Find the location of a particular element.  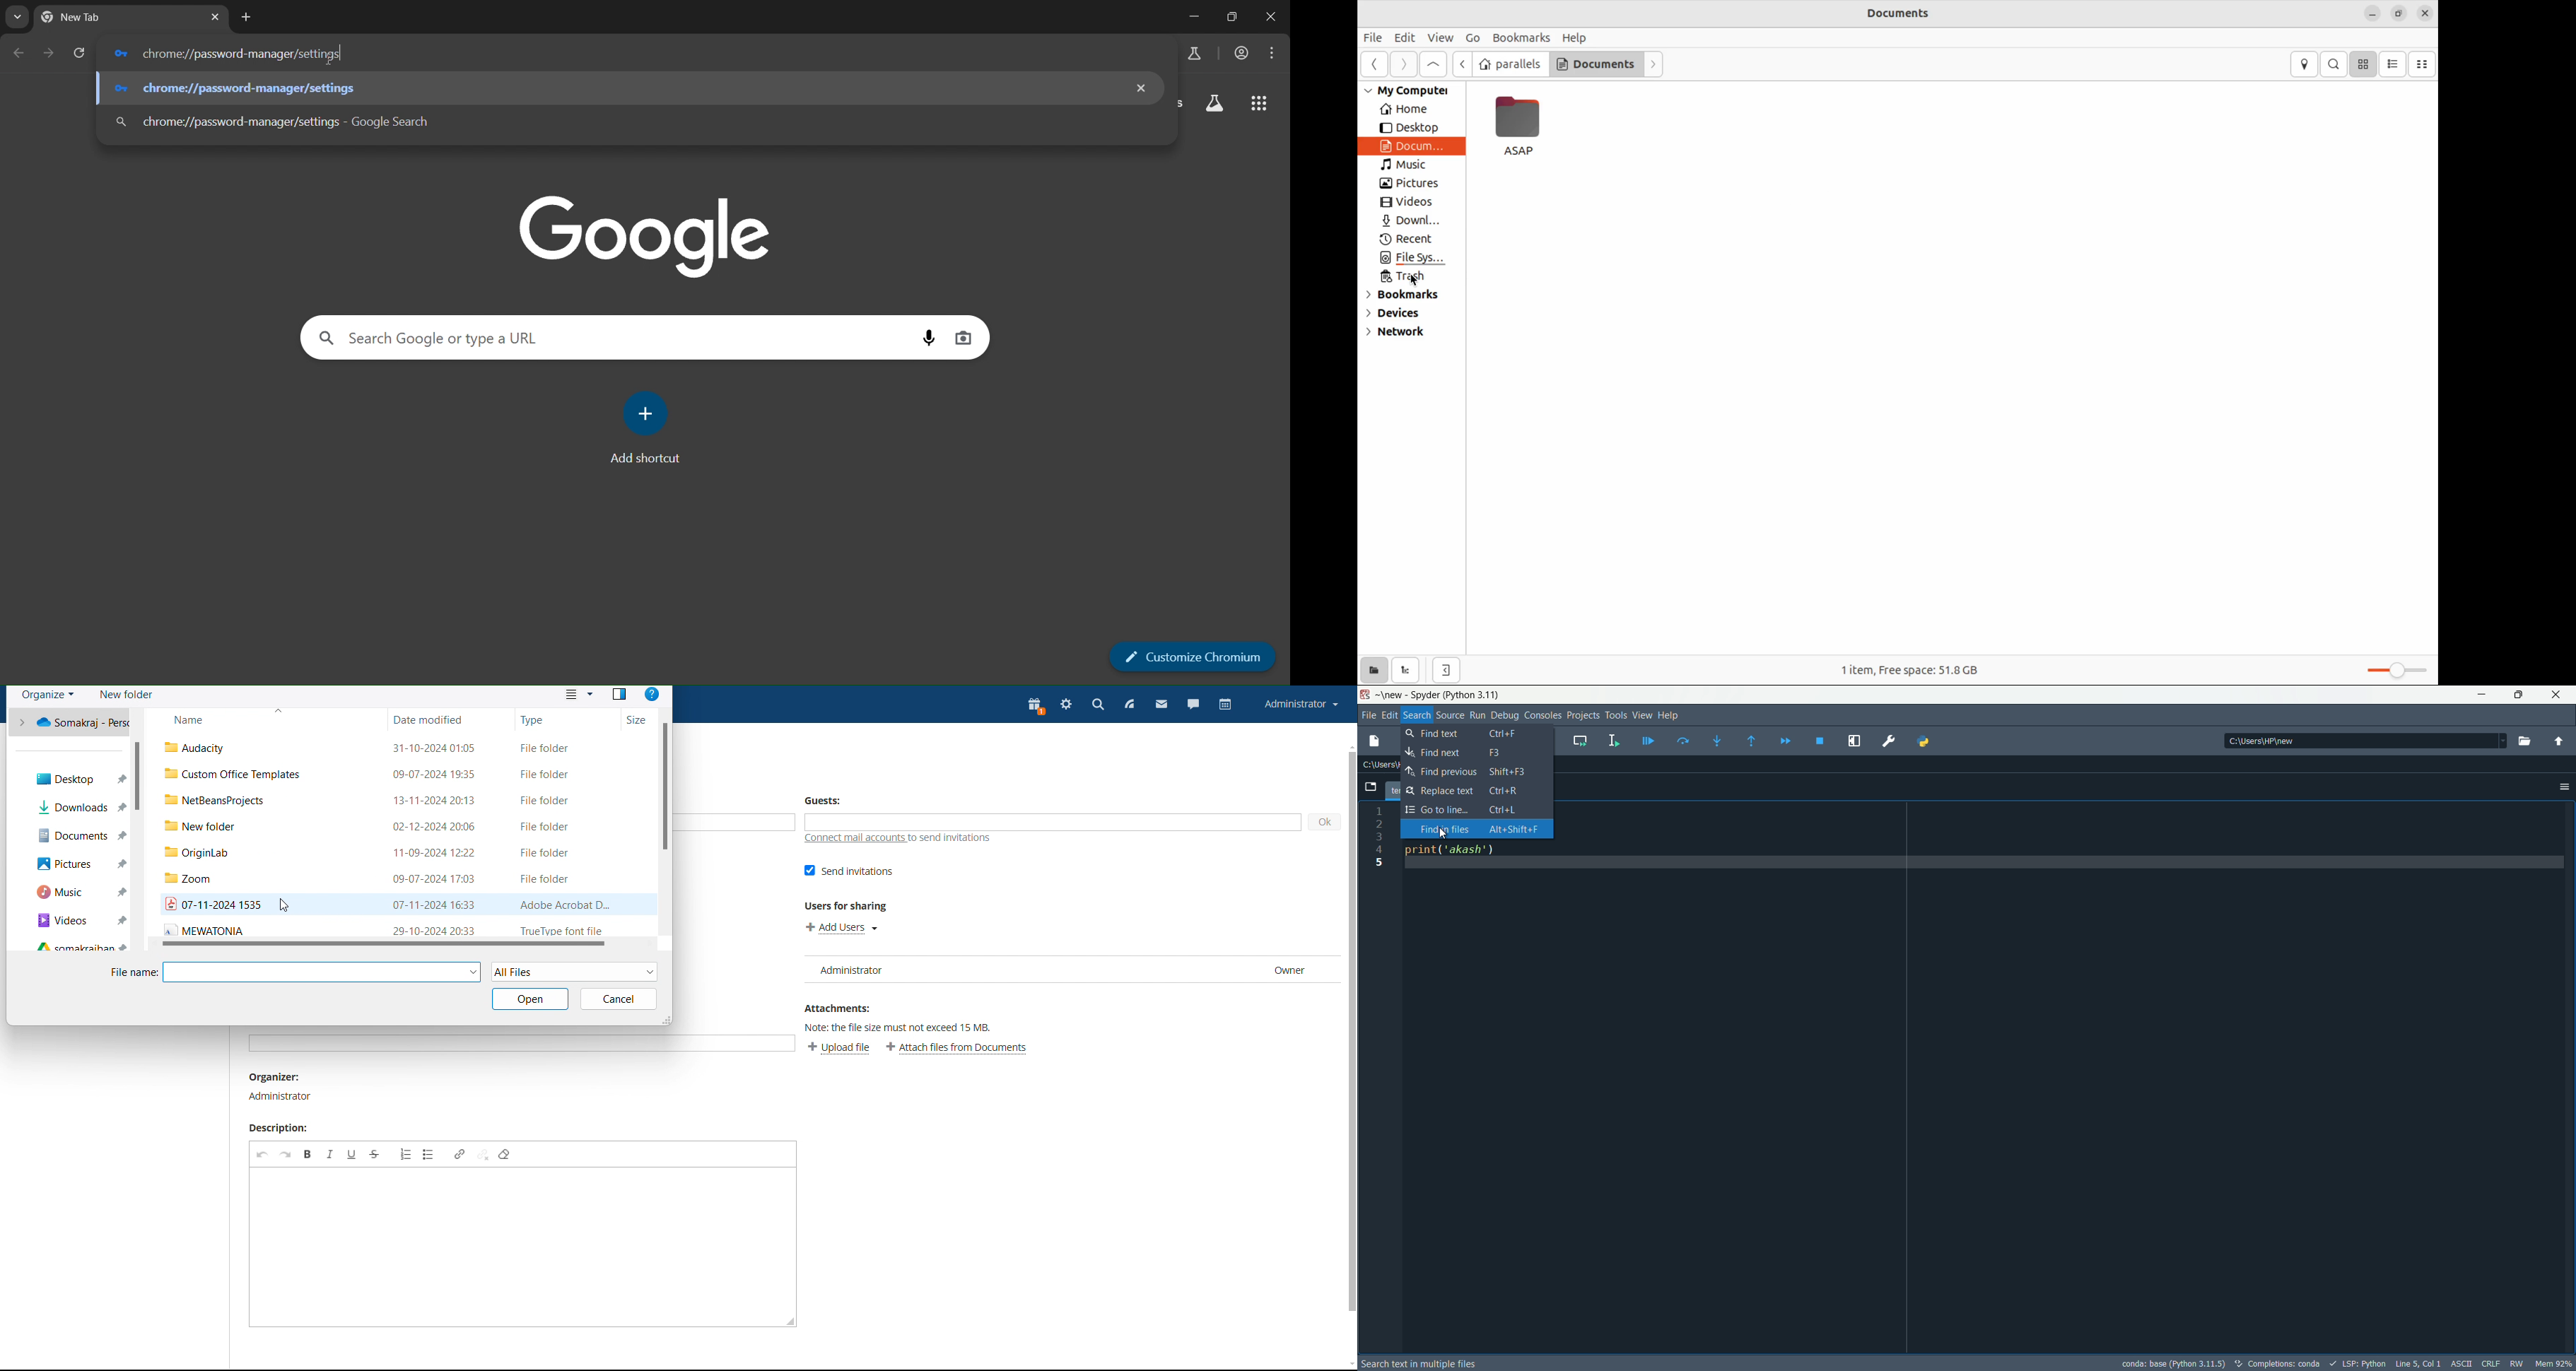

close tab is located at coordinates (214, 16).